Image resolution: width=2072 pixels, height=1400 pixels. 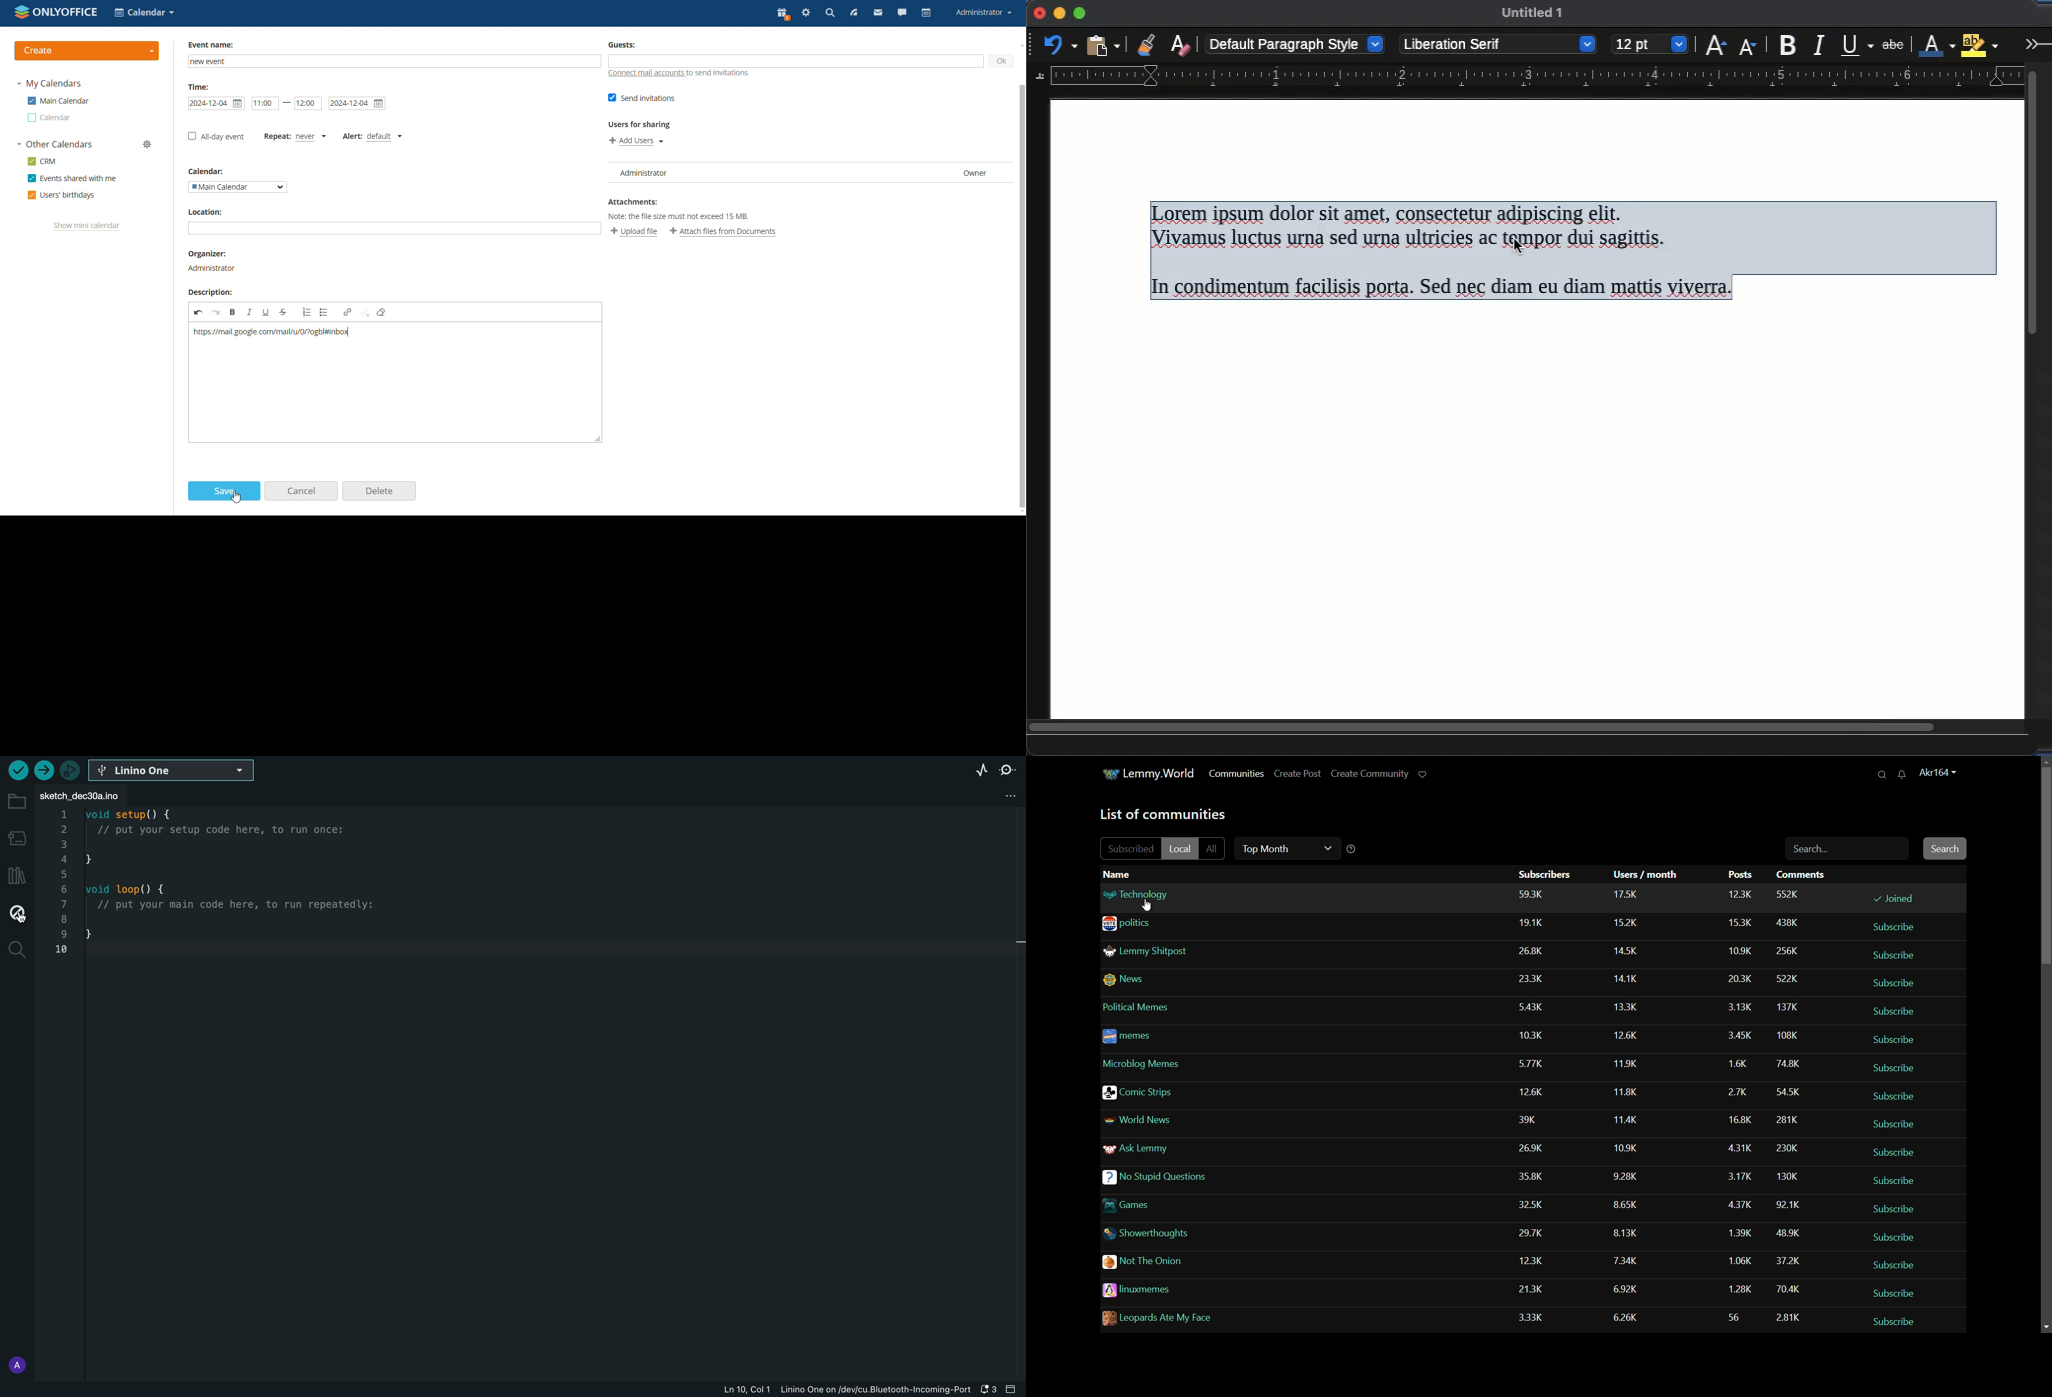 What do you see at coordinates (208, 291) in the screenshot?
I see `Description:` at bounding box center [208, 291].